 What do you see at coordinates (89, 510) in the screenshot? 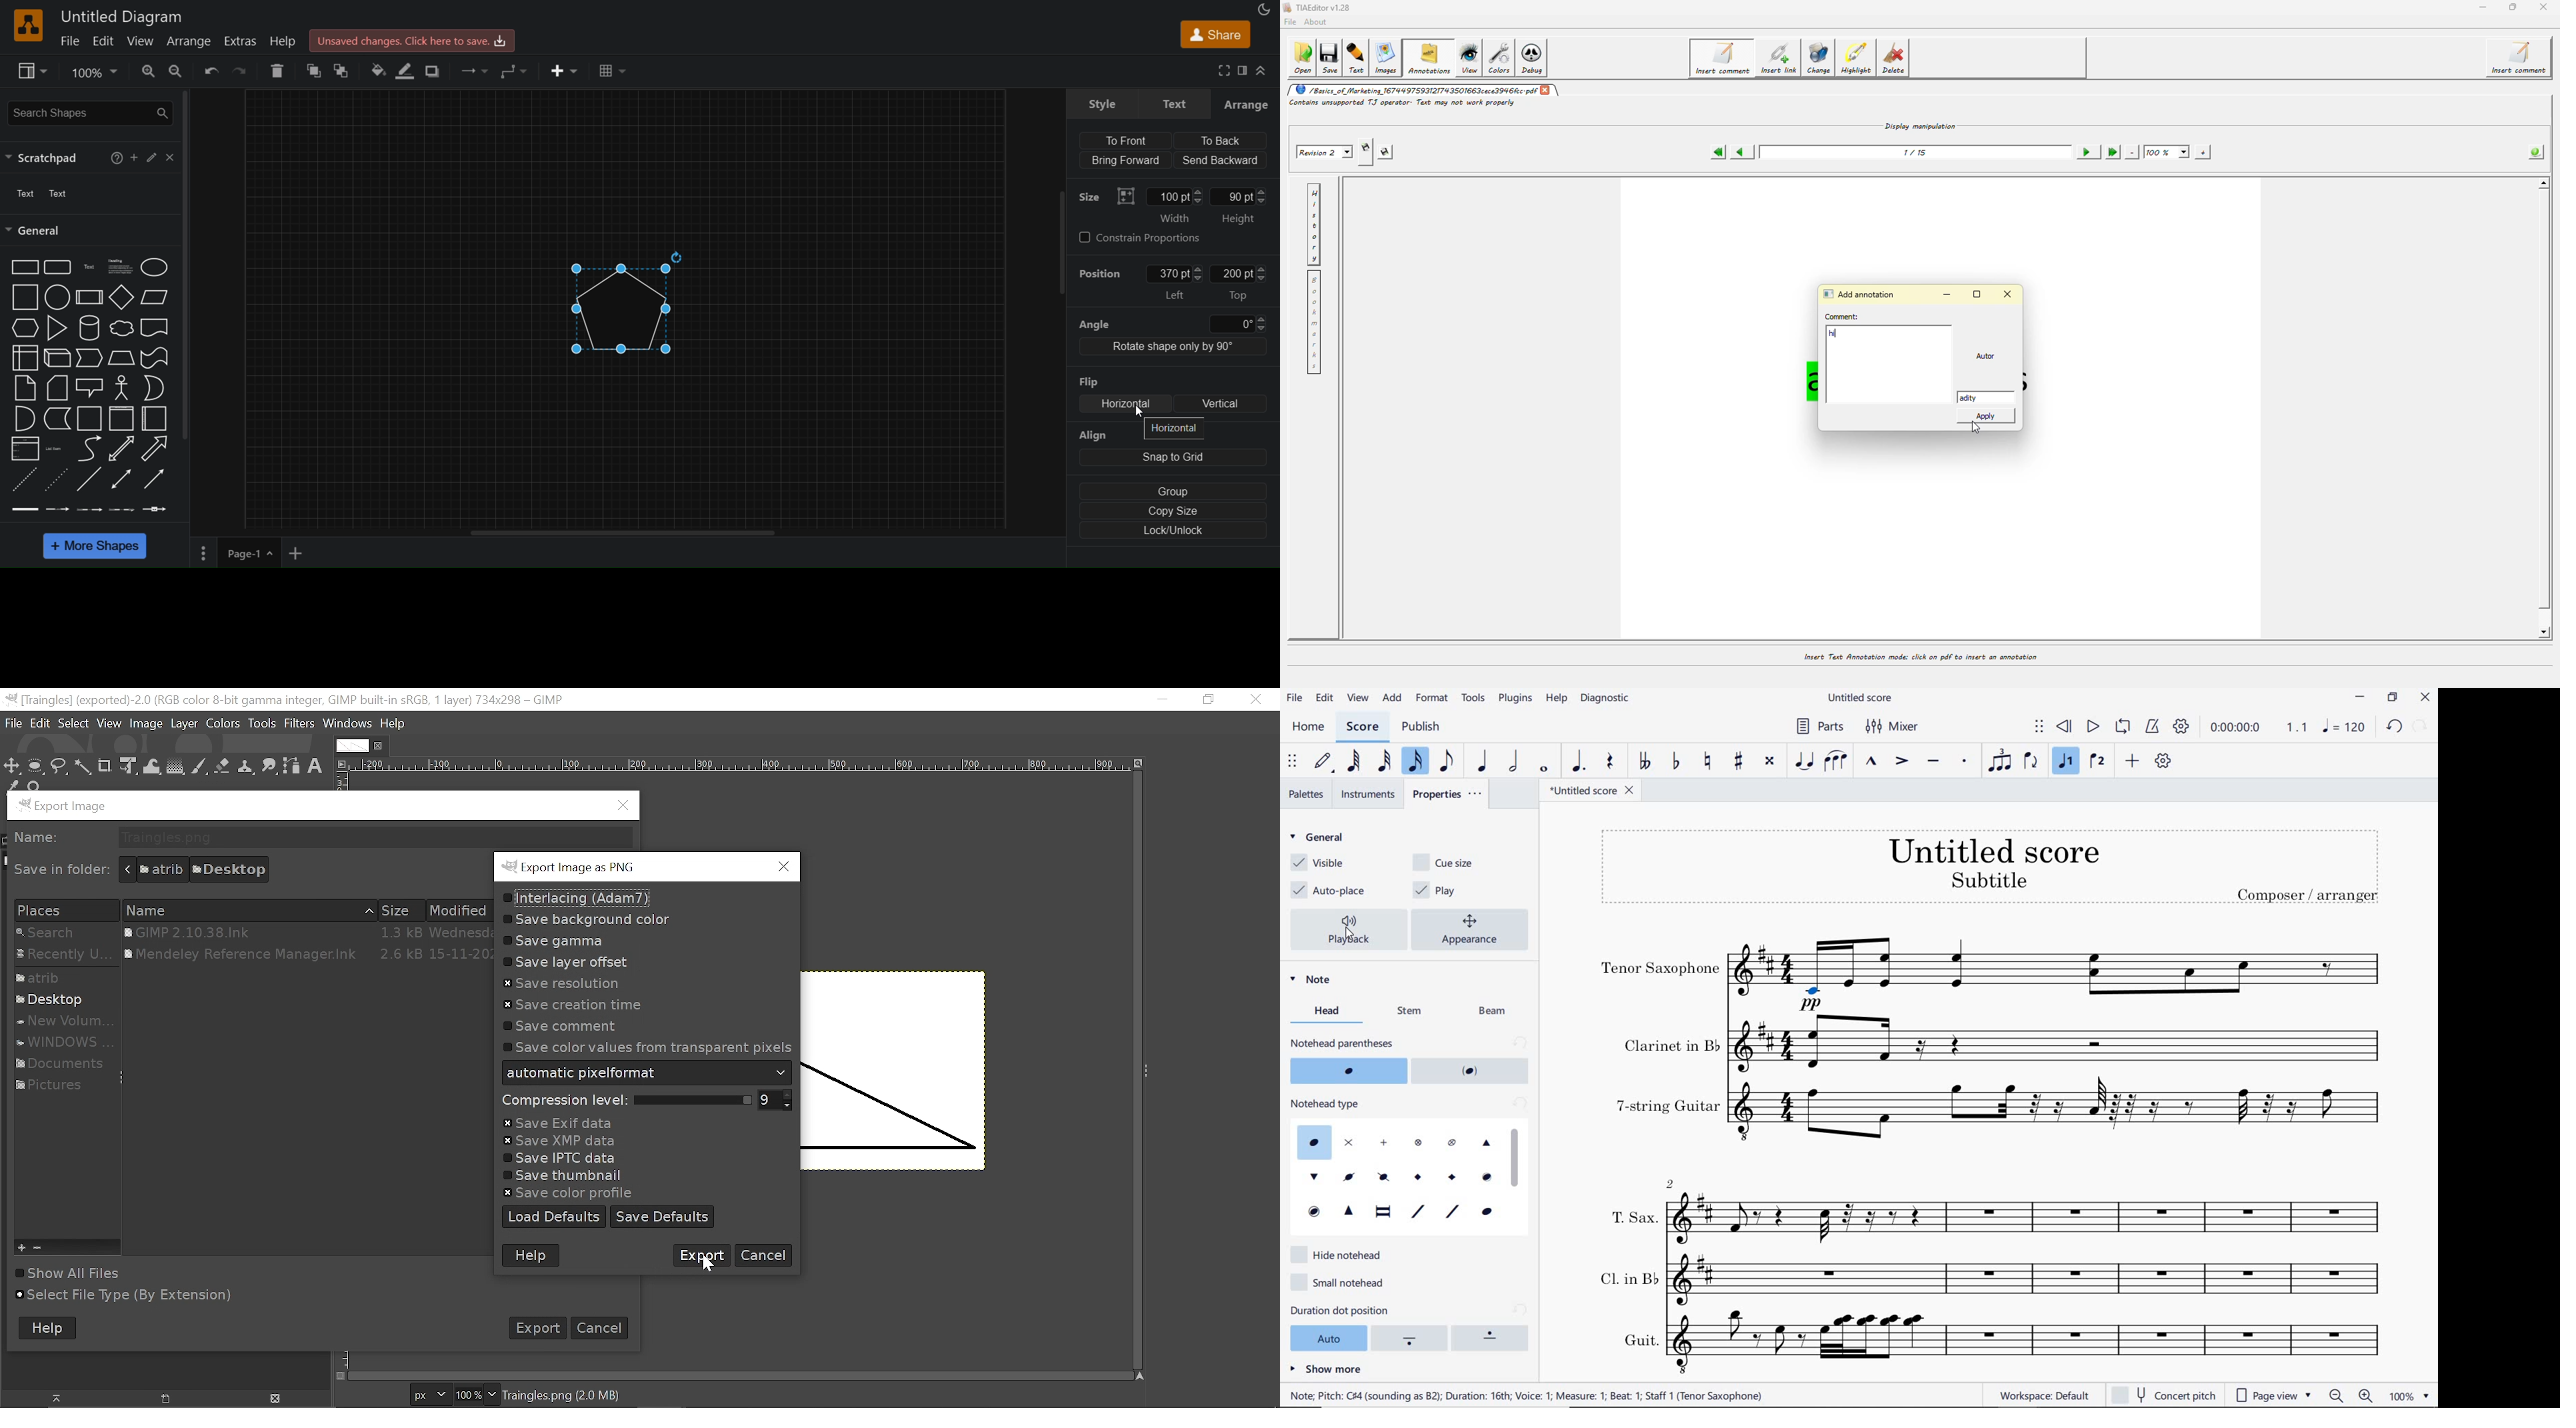
I see `Connector with 2 labels` at bounding box center [89, 510].